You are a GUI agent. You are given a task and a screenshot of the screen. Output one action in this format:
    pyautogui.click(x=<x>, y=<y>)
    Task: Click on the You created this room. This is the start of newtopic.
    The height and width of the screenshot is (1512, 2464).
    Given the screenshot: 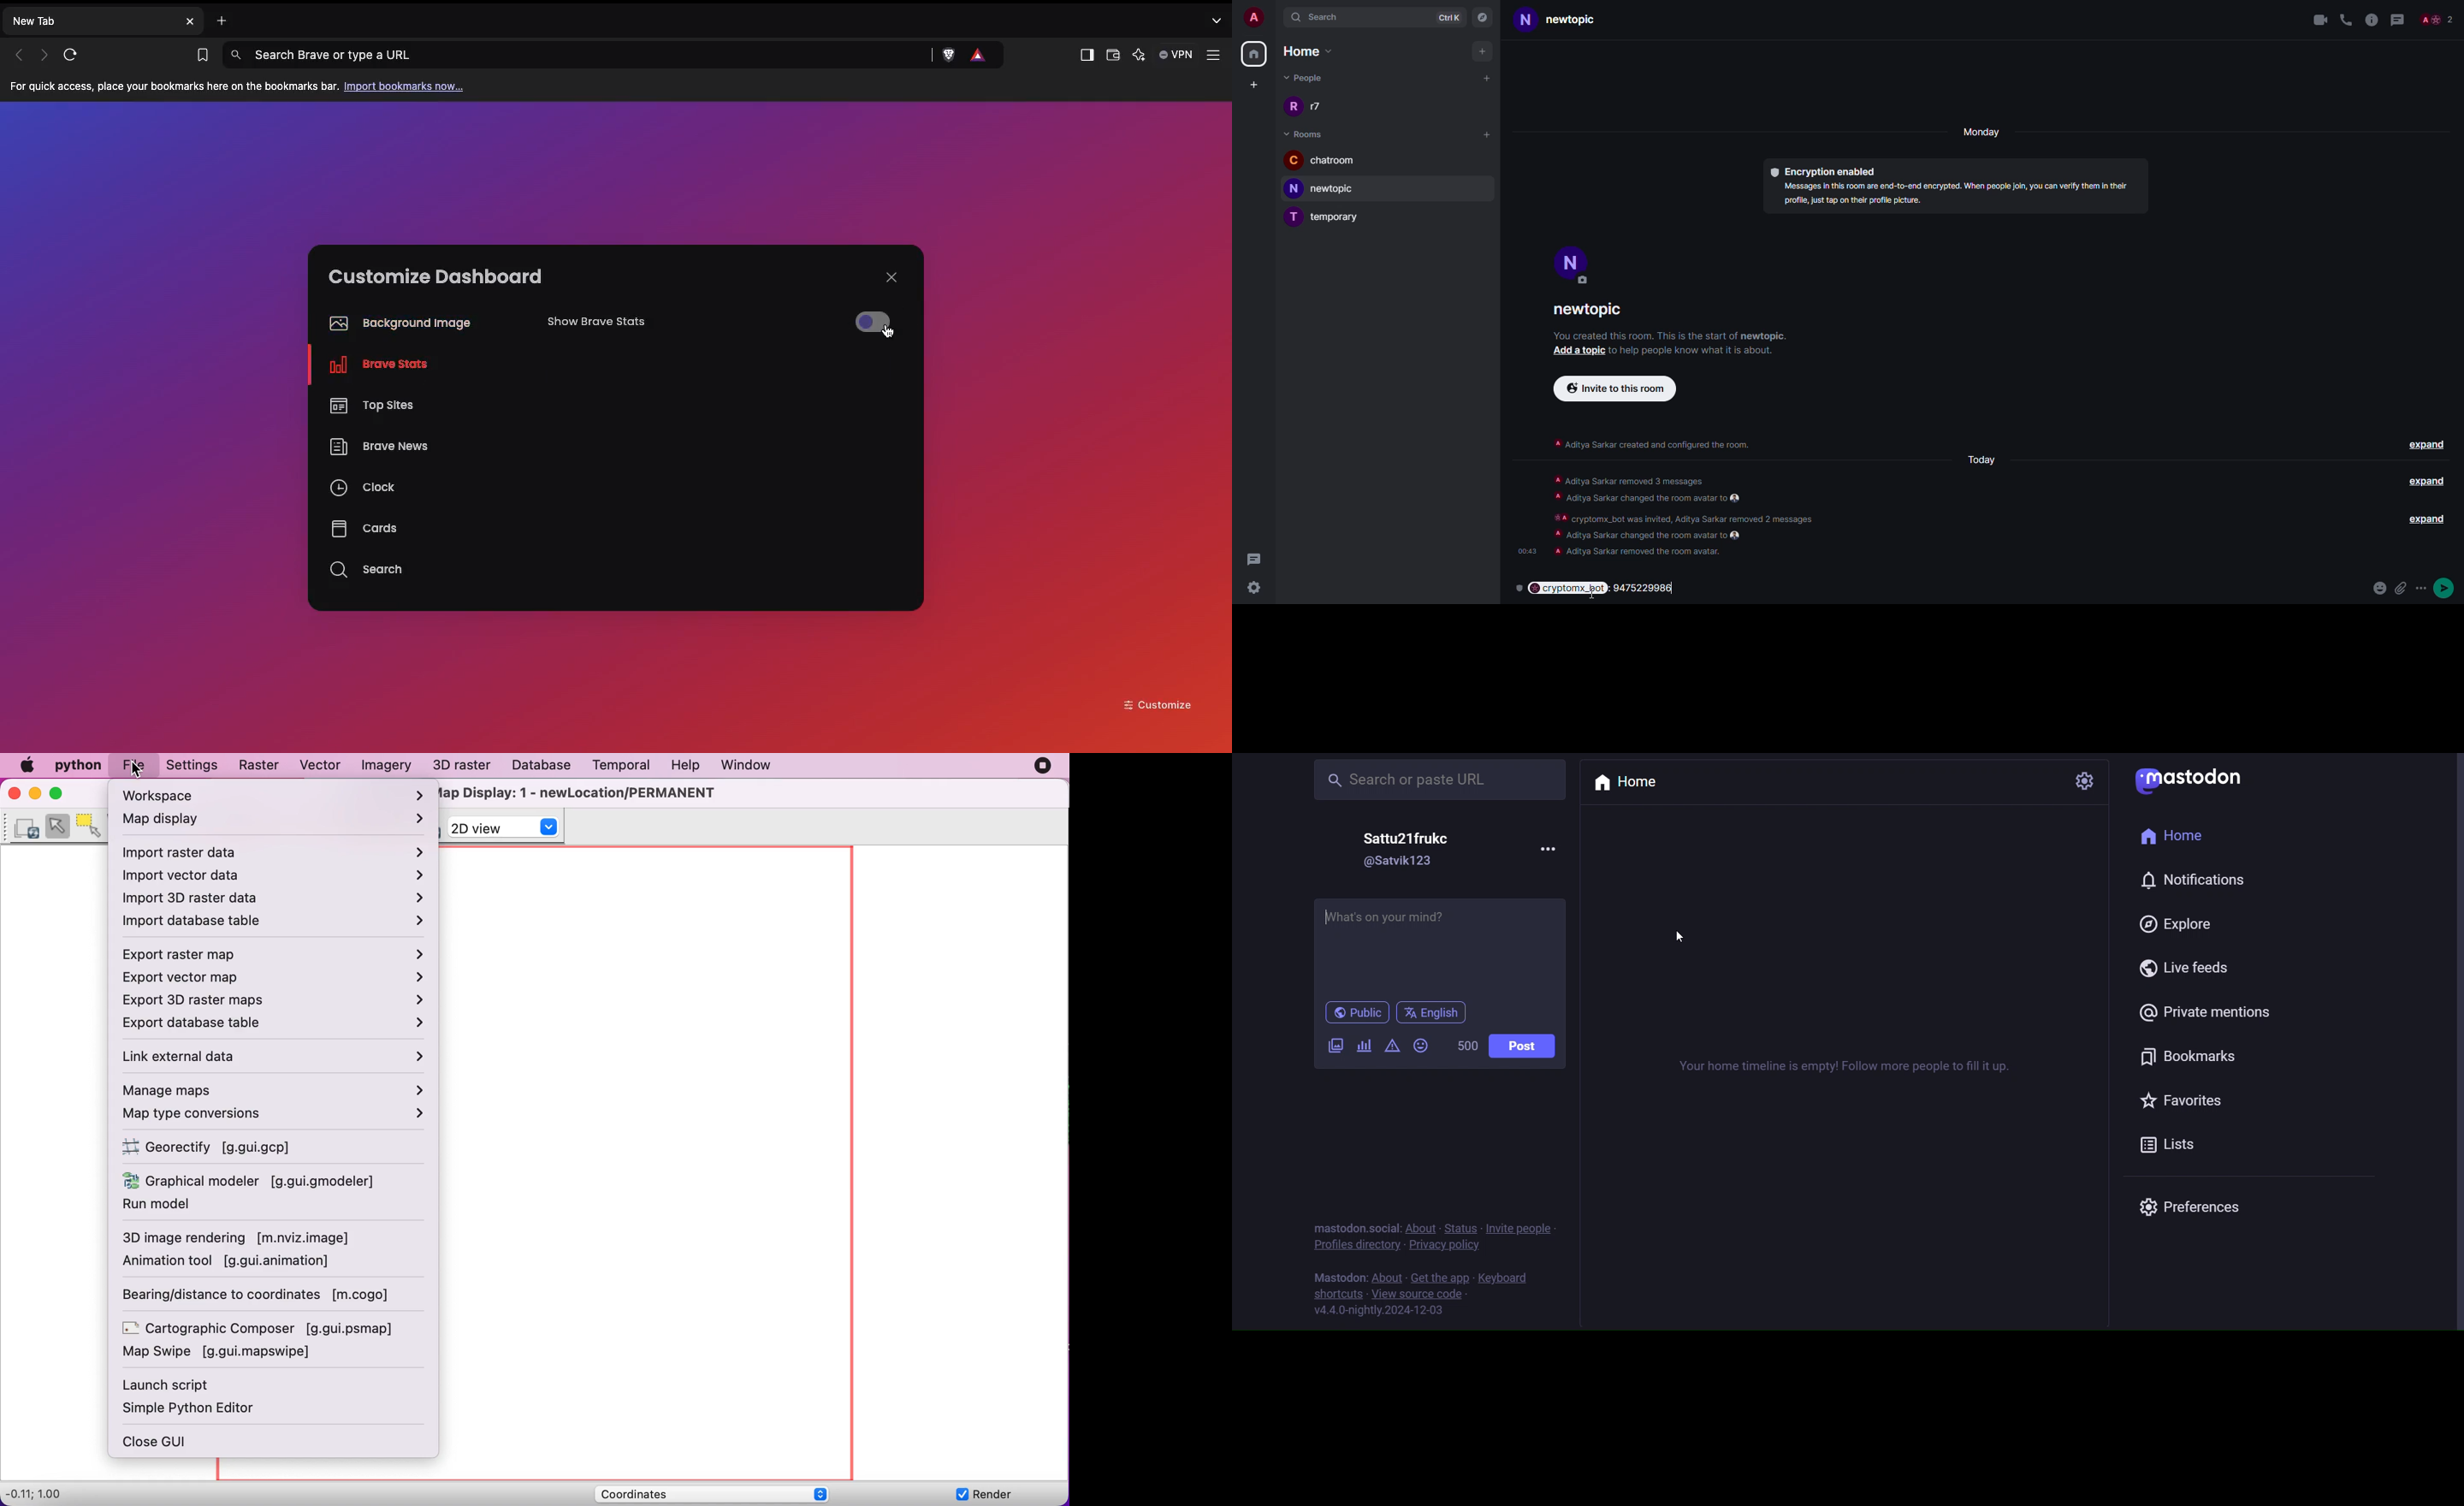 What is the action you would take?
    pyautogui.click(x=1673, y=335)
    